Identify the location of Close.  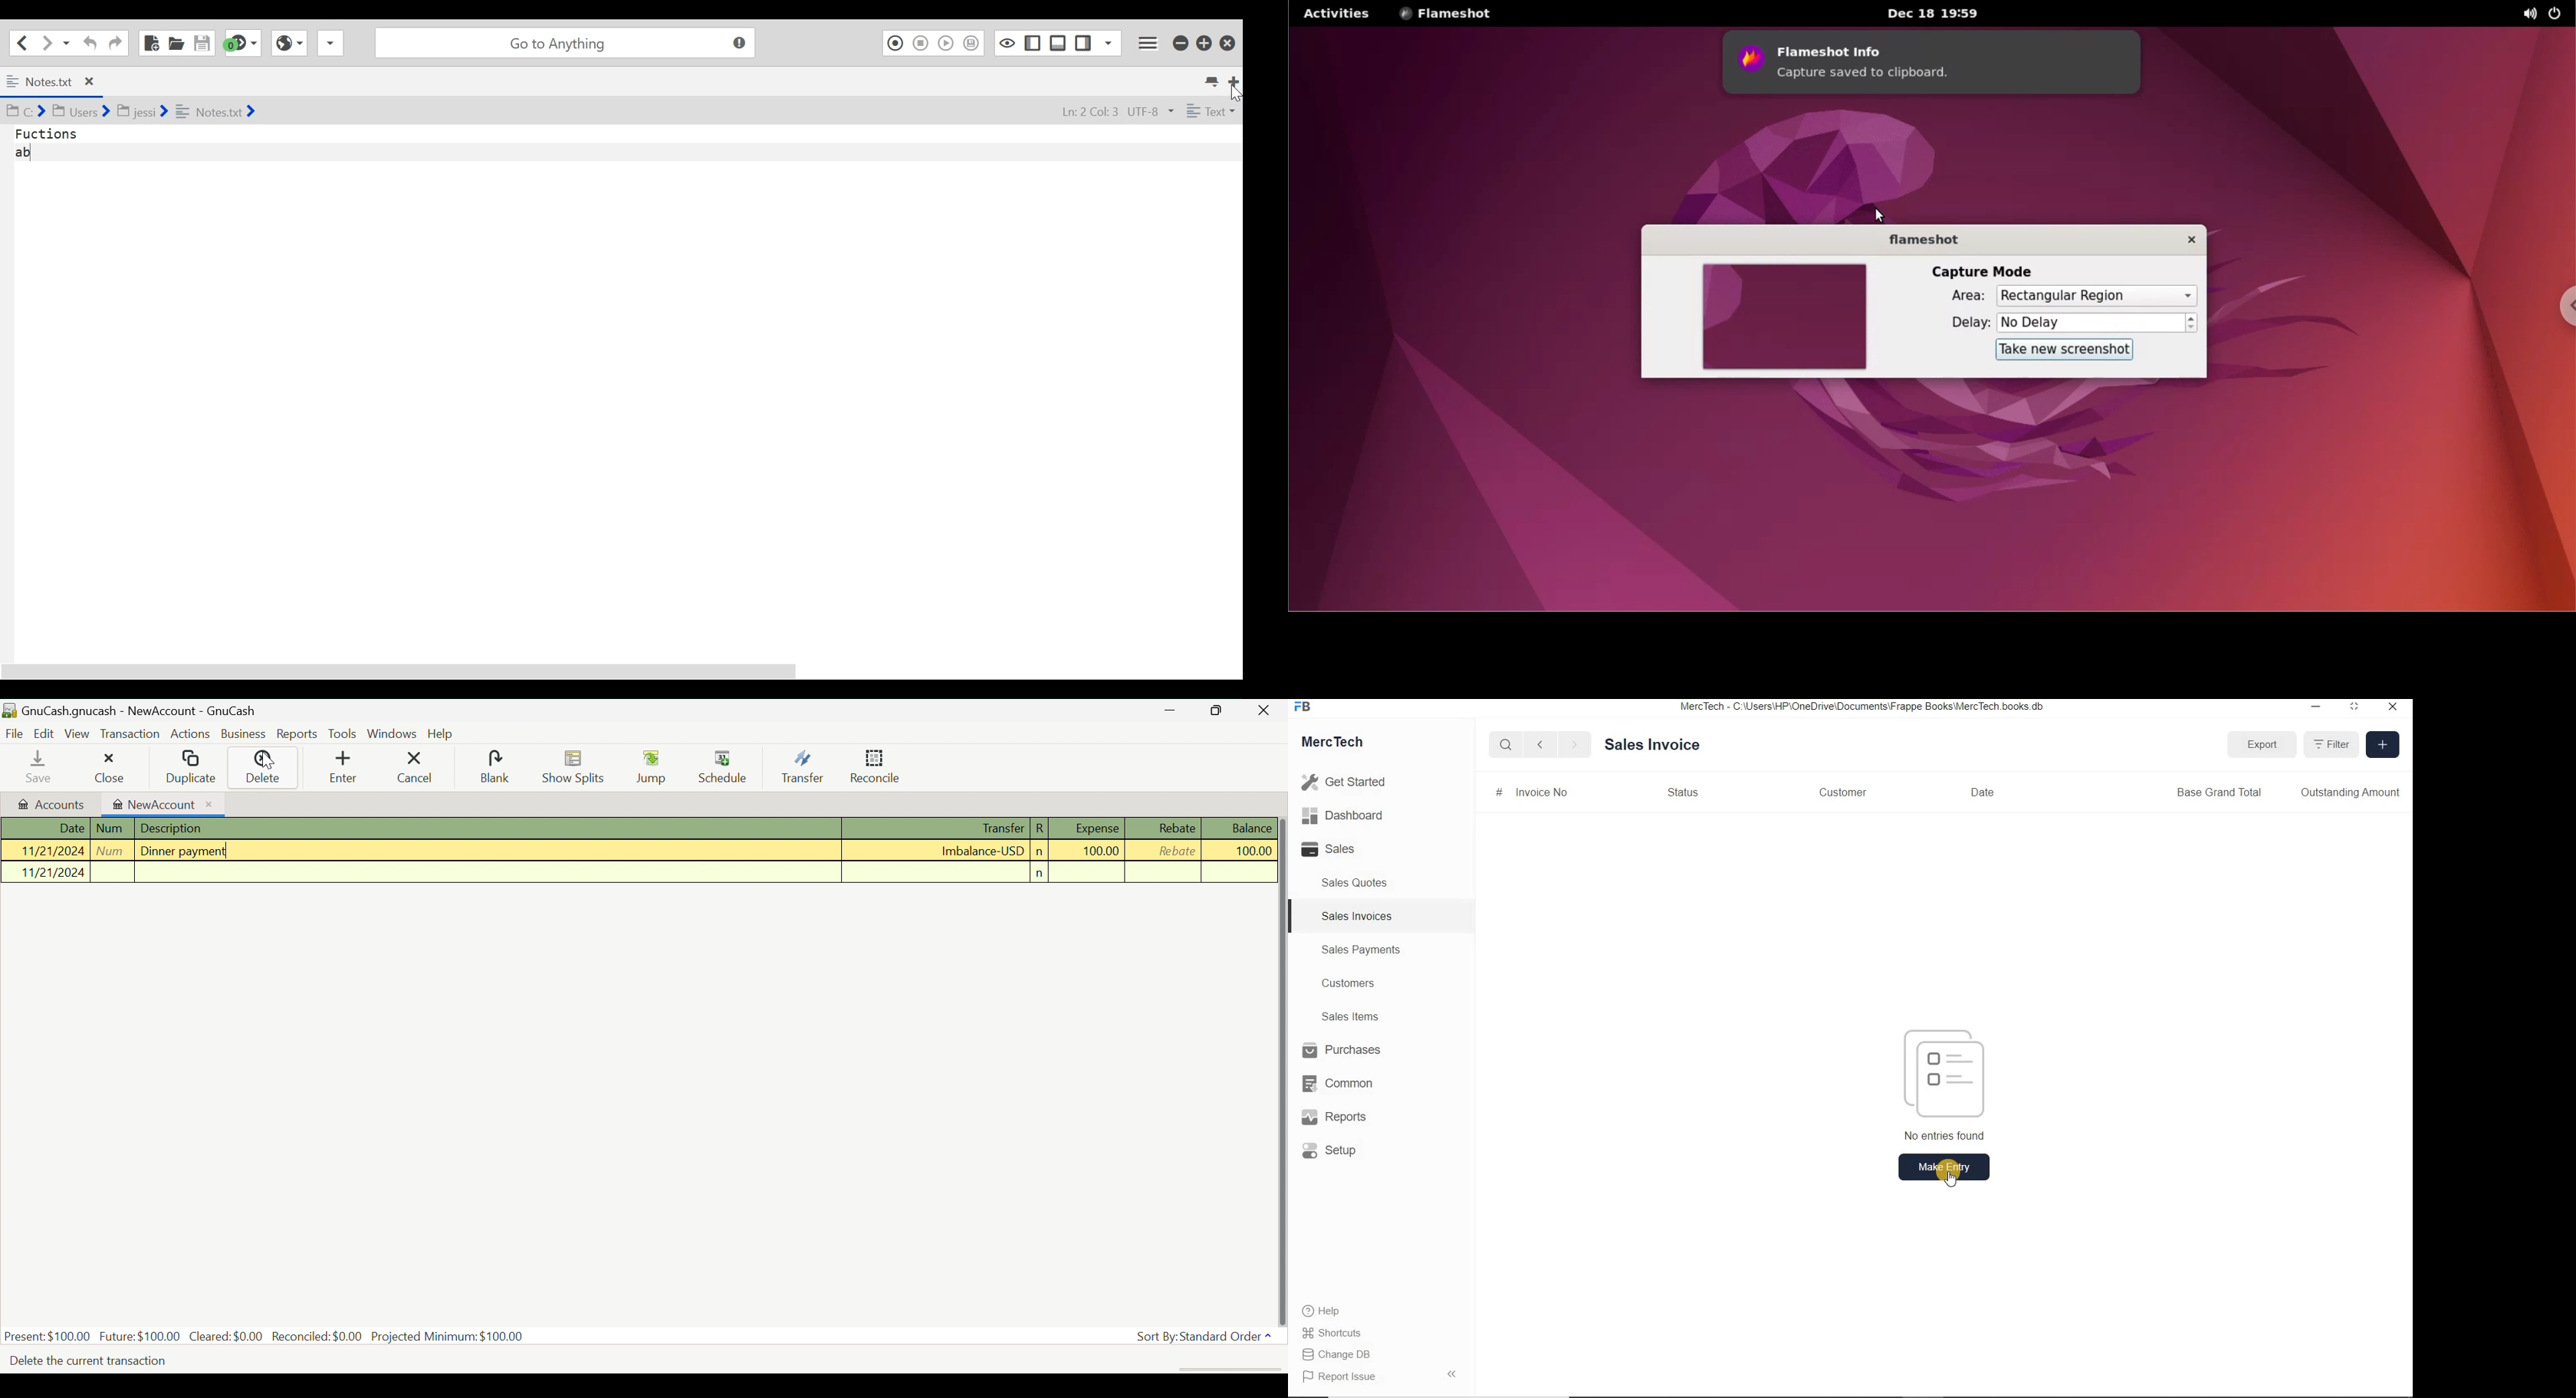
(2392, 708).